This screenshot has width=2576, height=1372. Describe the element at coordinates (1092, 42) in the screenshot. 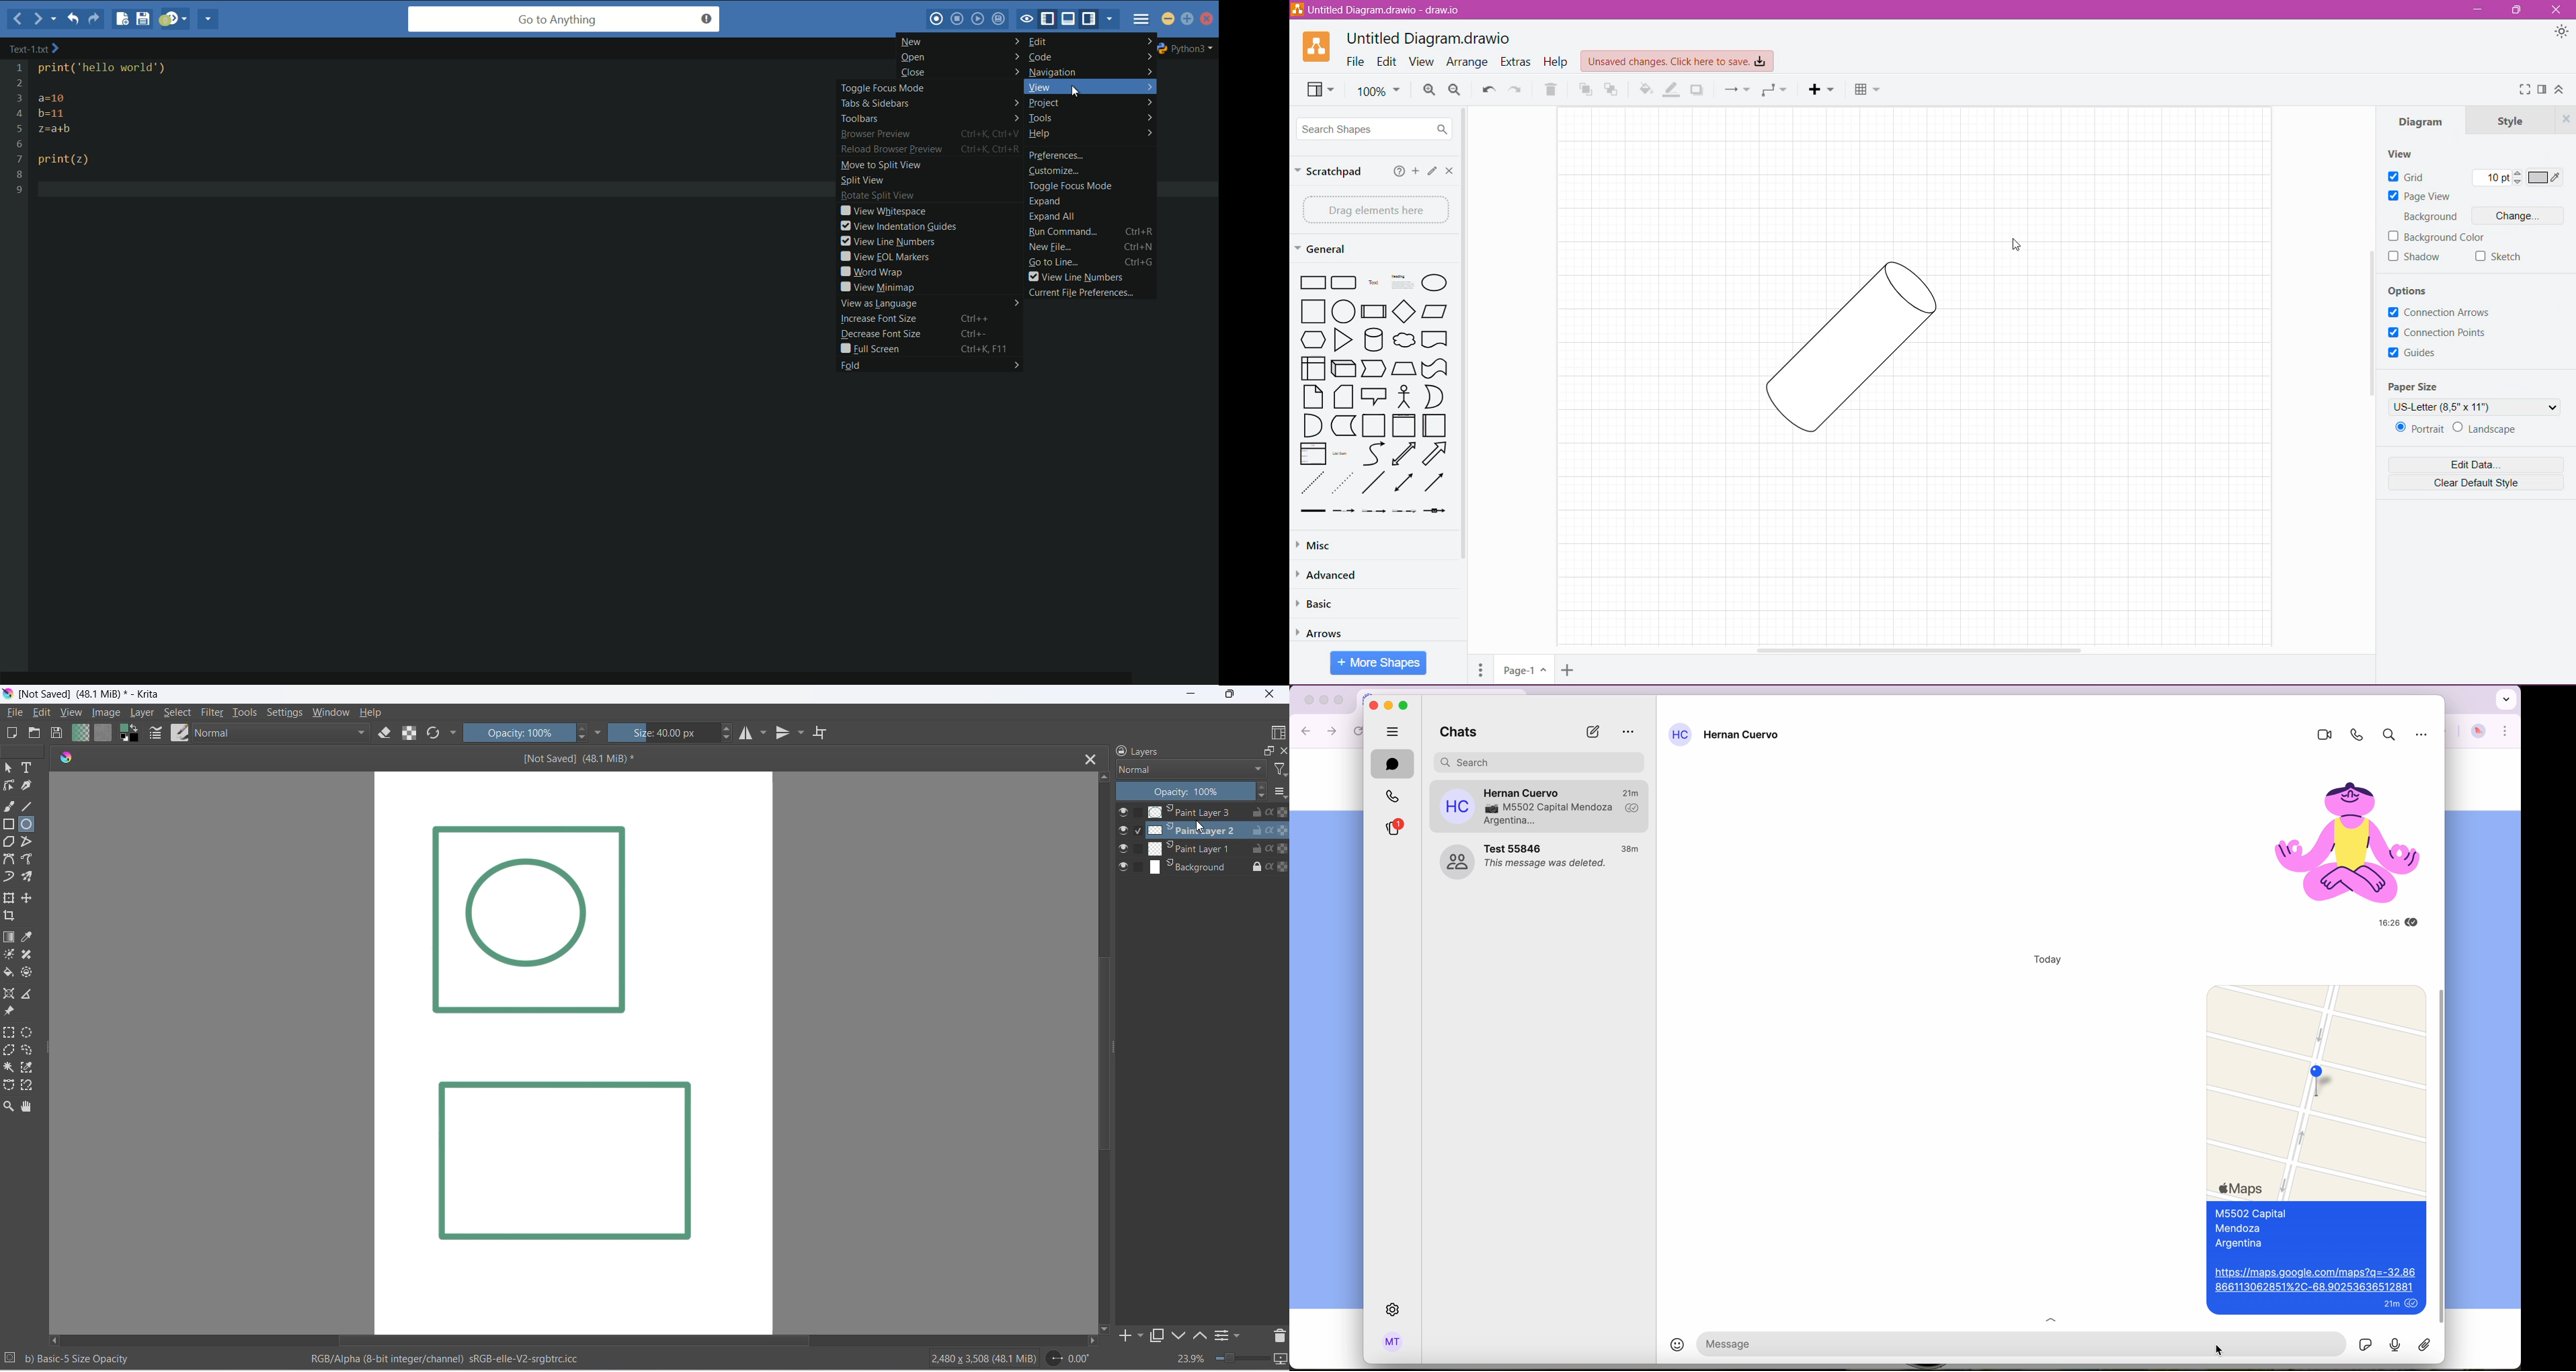

I see `edit` at that location.